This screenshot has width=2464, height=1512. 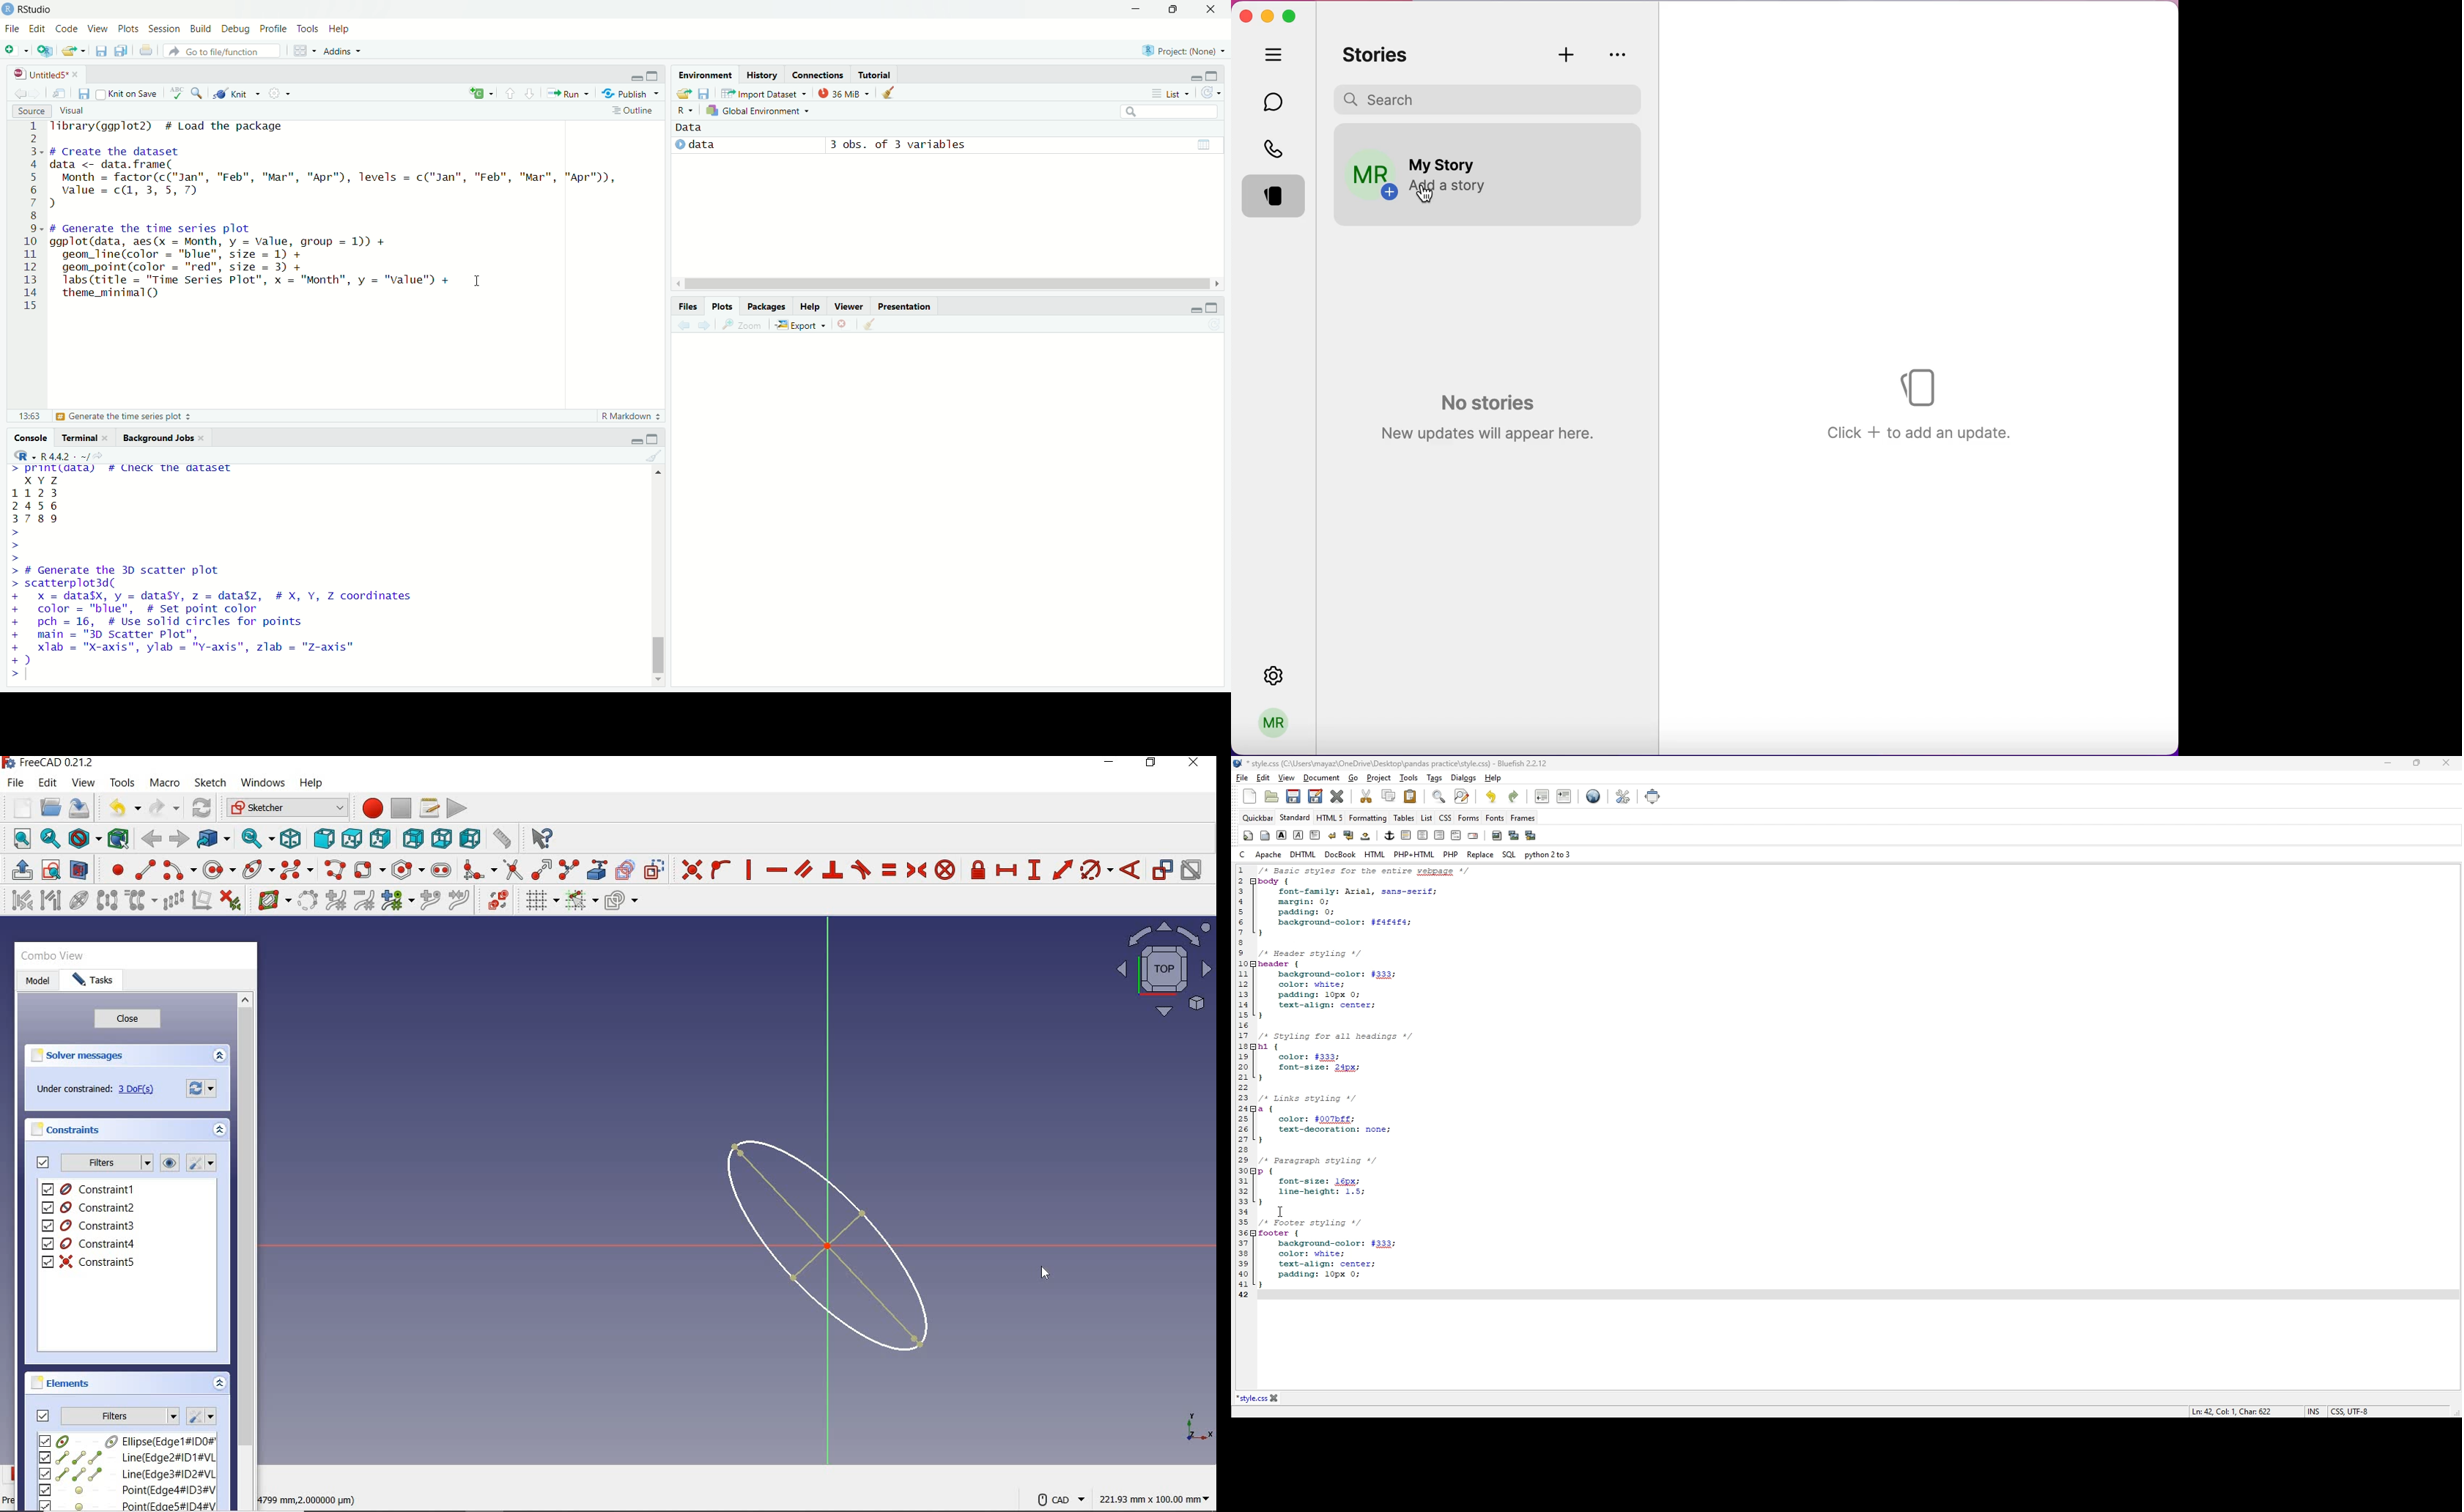 What do you see at coordinates (1394, 764) in the screenshot?
I see `* style.css (C:\Users\mayaz\OneDrive\Desktop\pandas practice\style.css) - Bluefish 2.2.12` at bounding box center [1394, 764].